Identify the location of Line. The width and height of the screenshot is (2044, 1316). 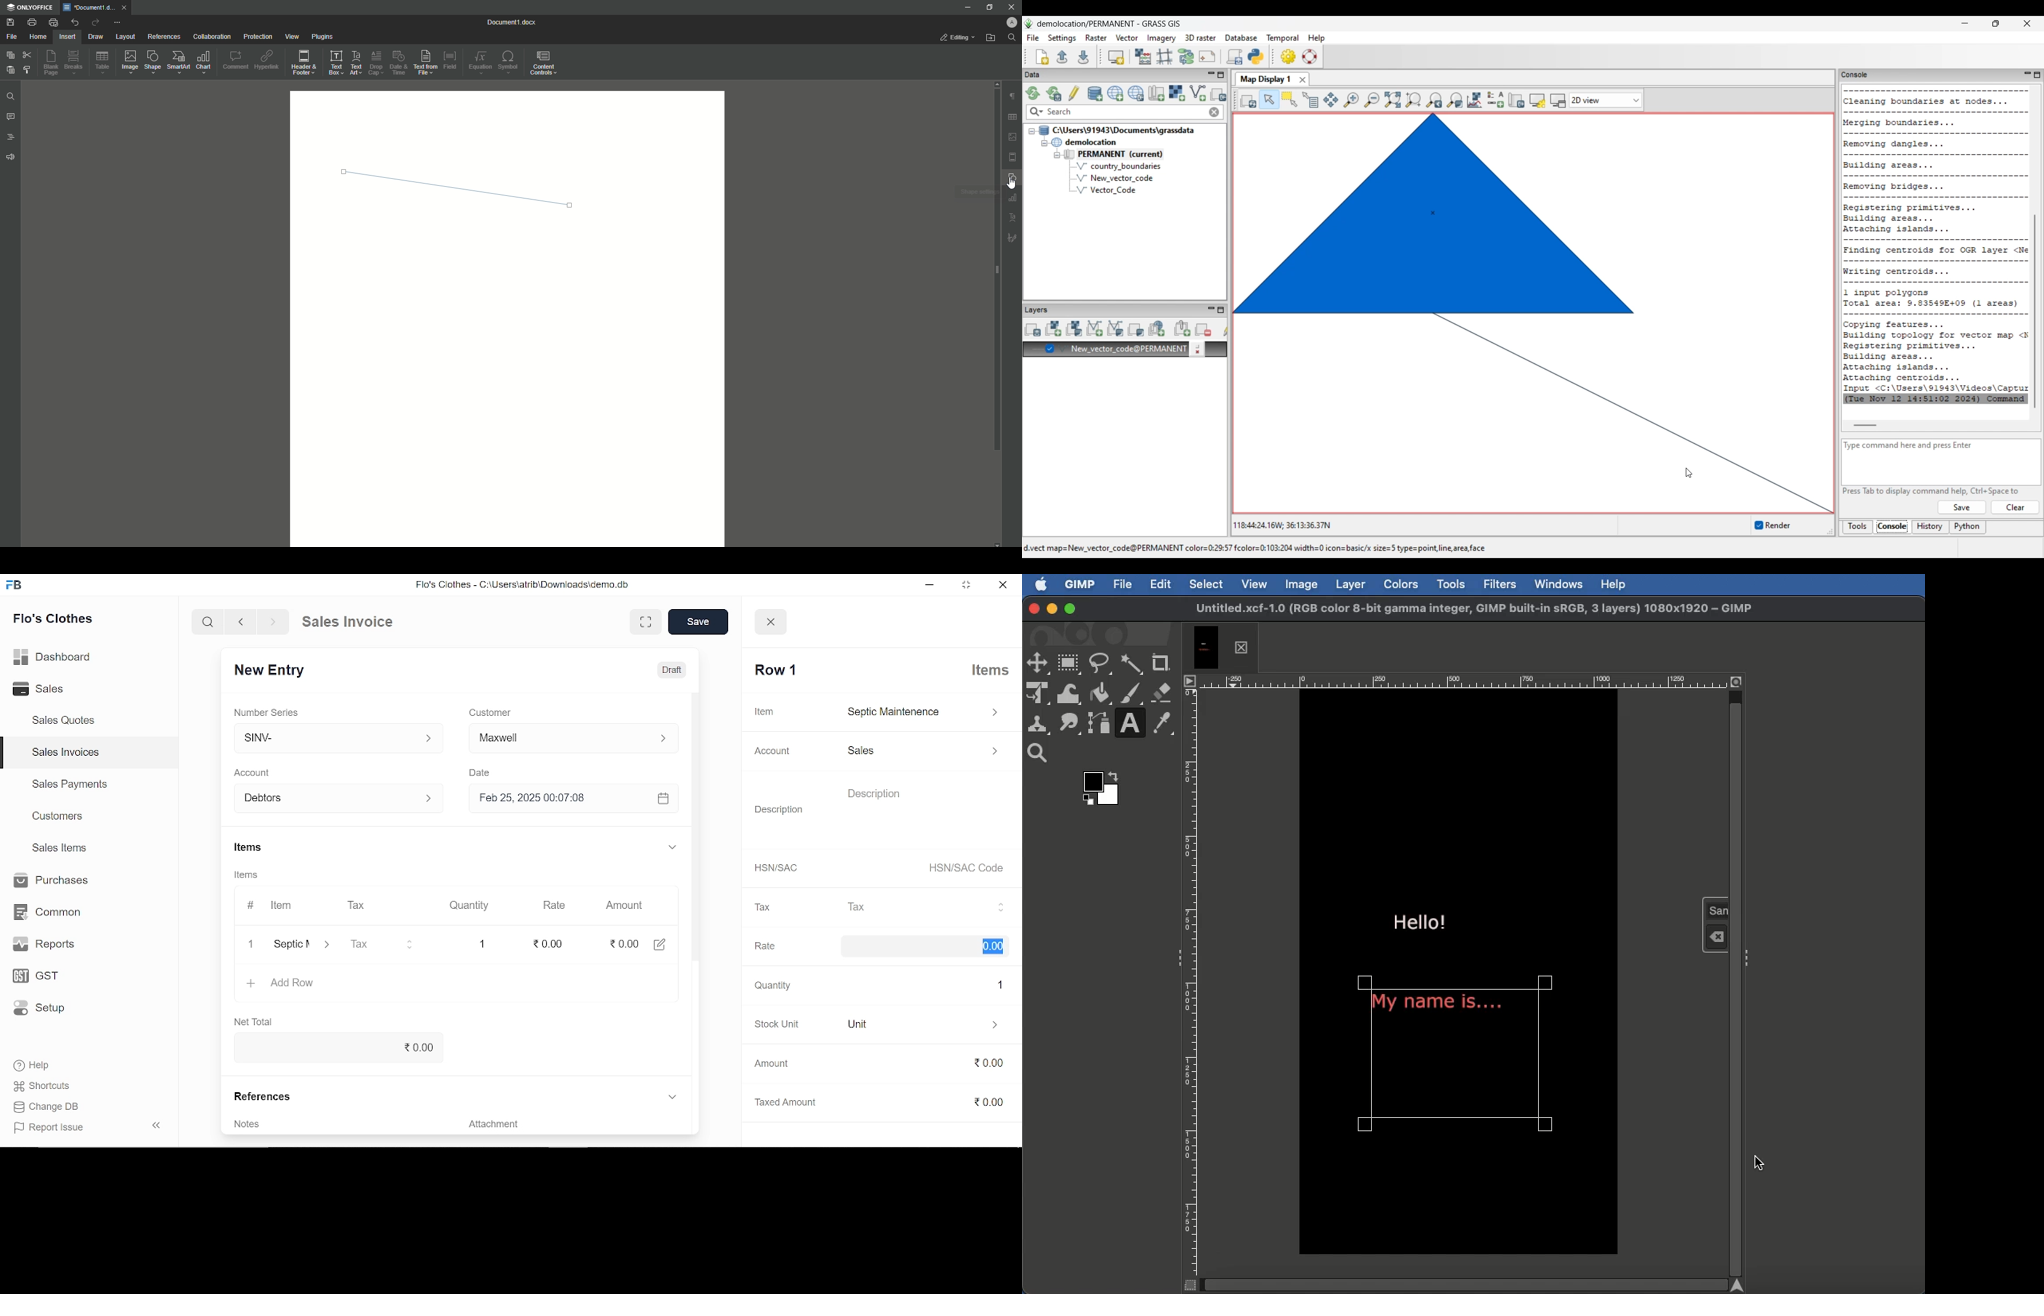
(461, 191).